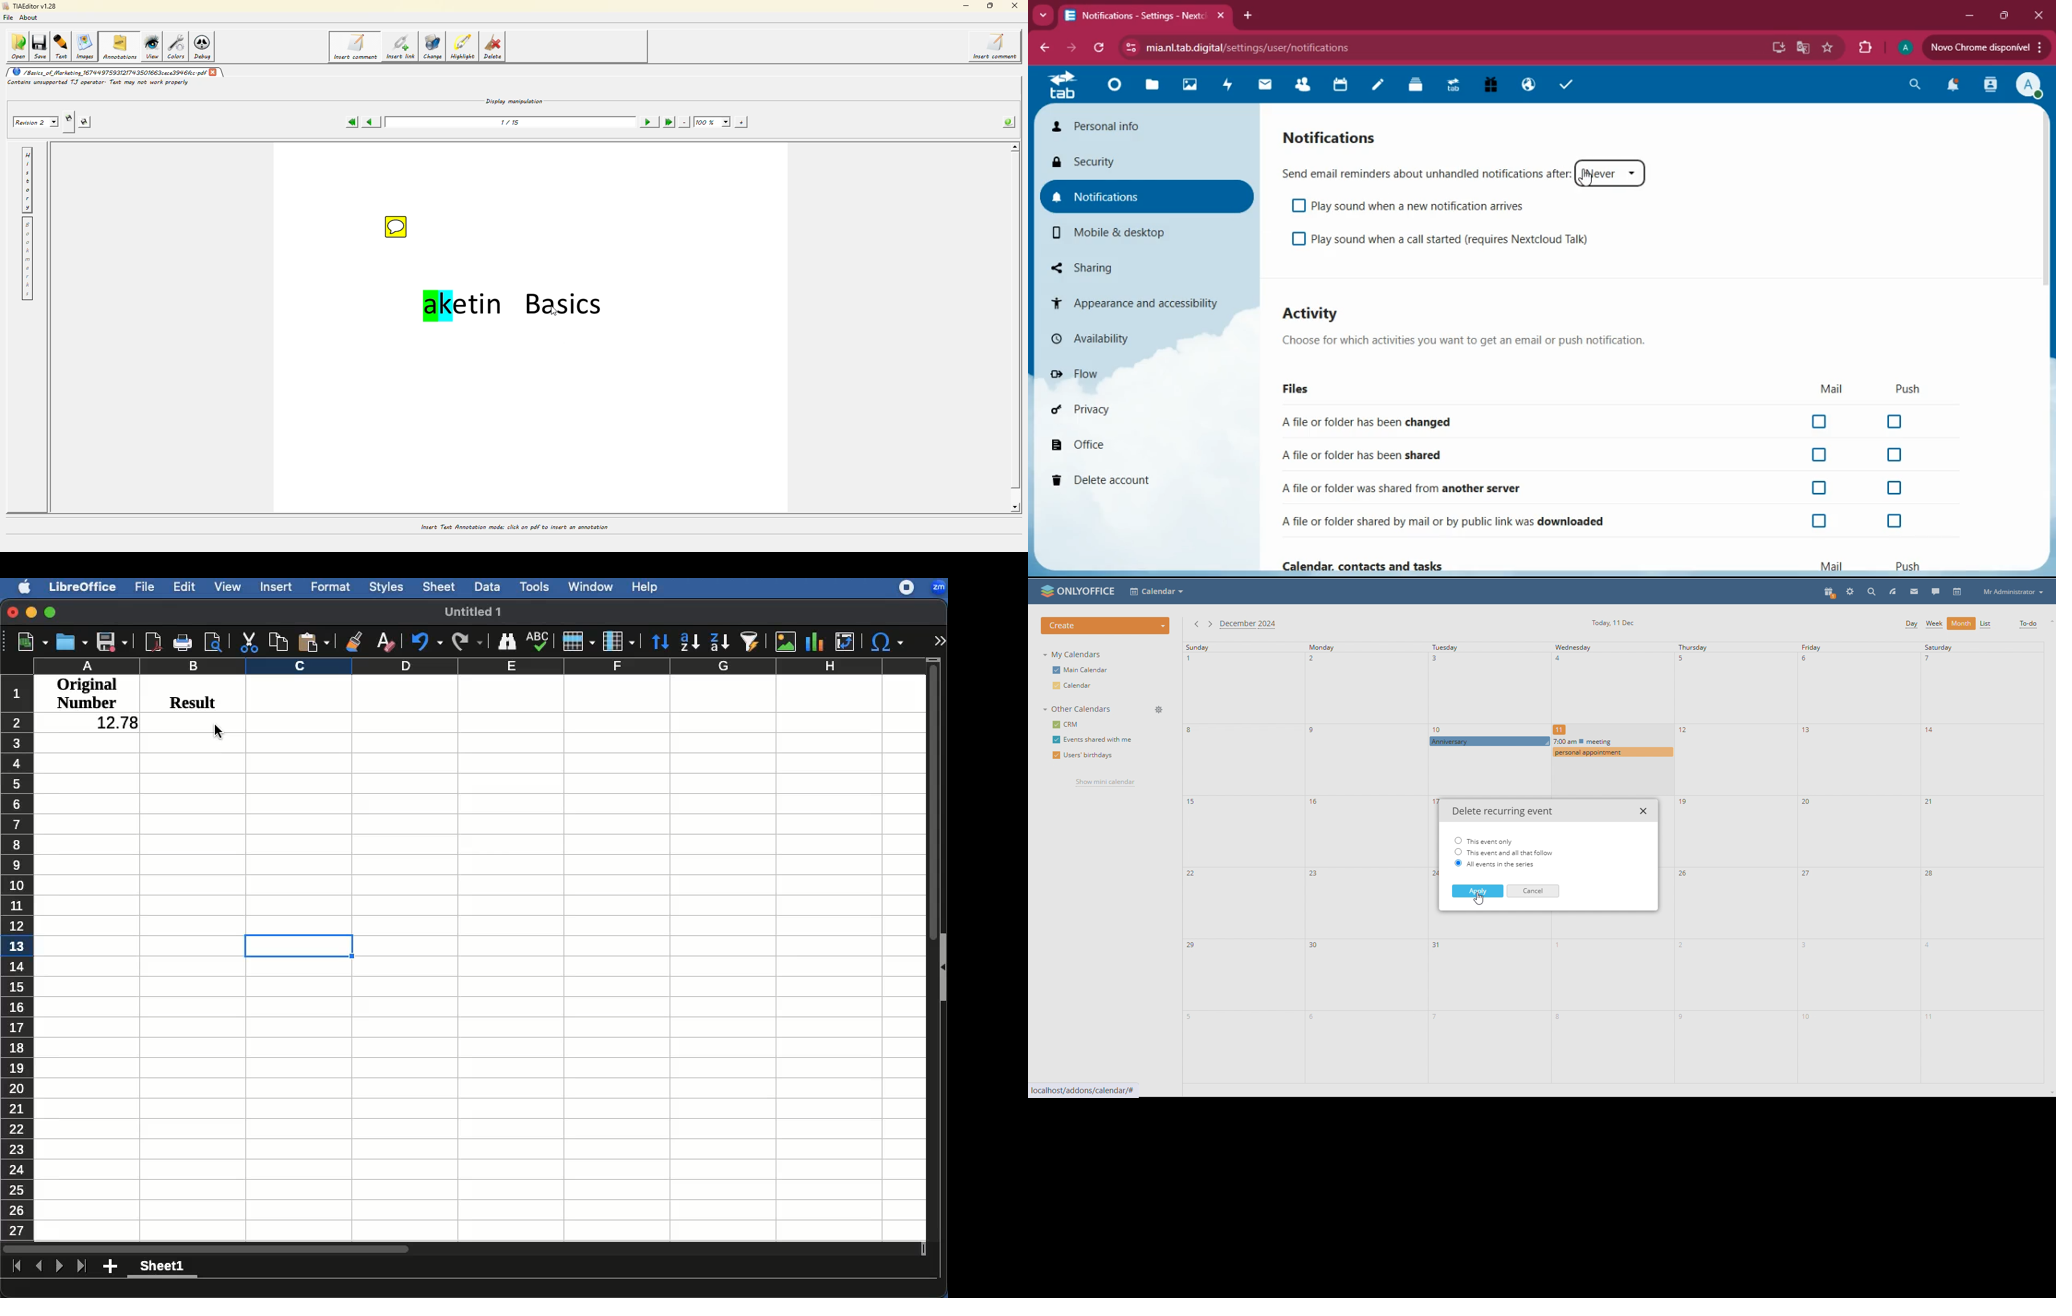  I want to click on another server, so click(1407, 487).